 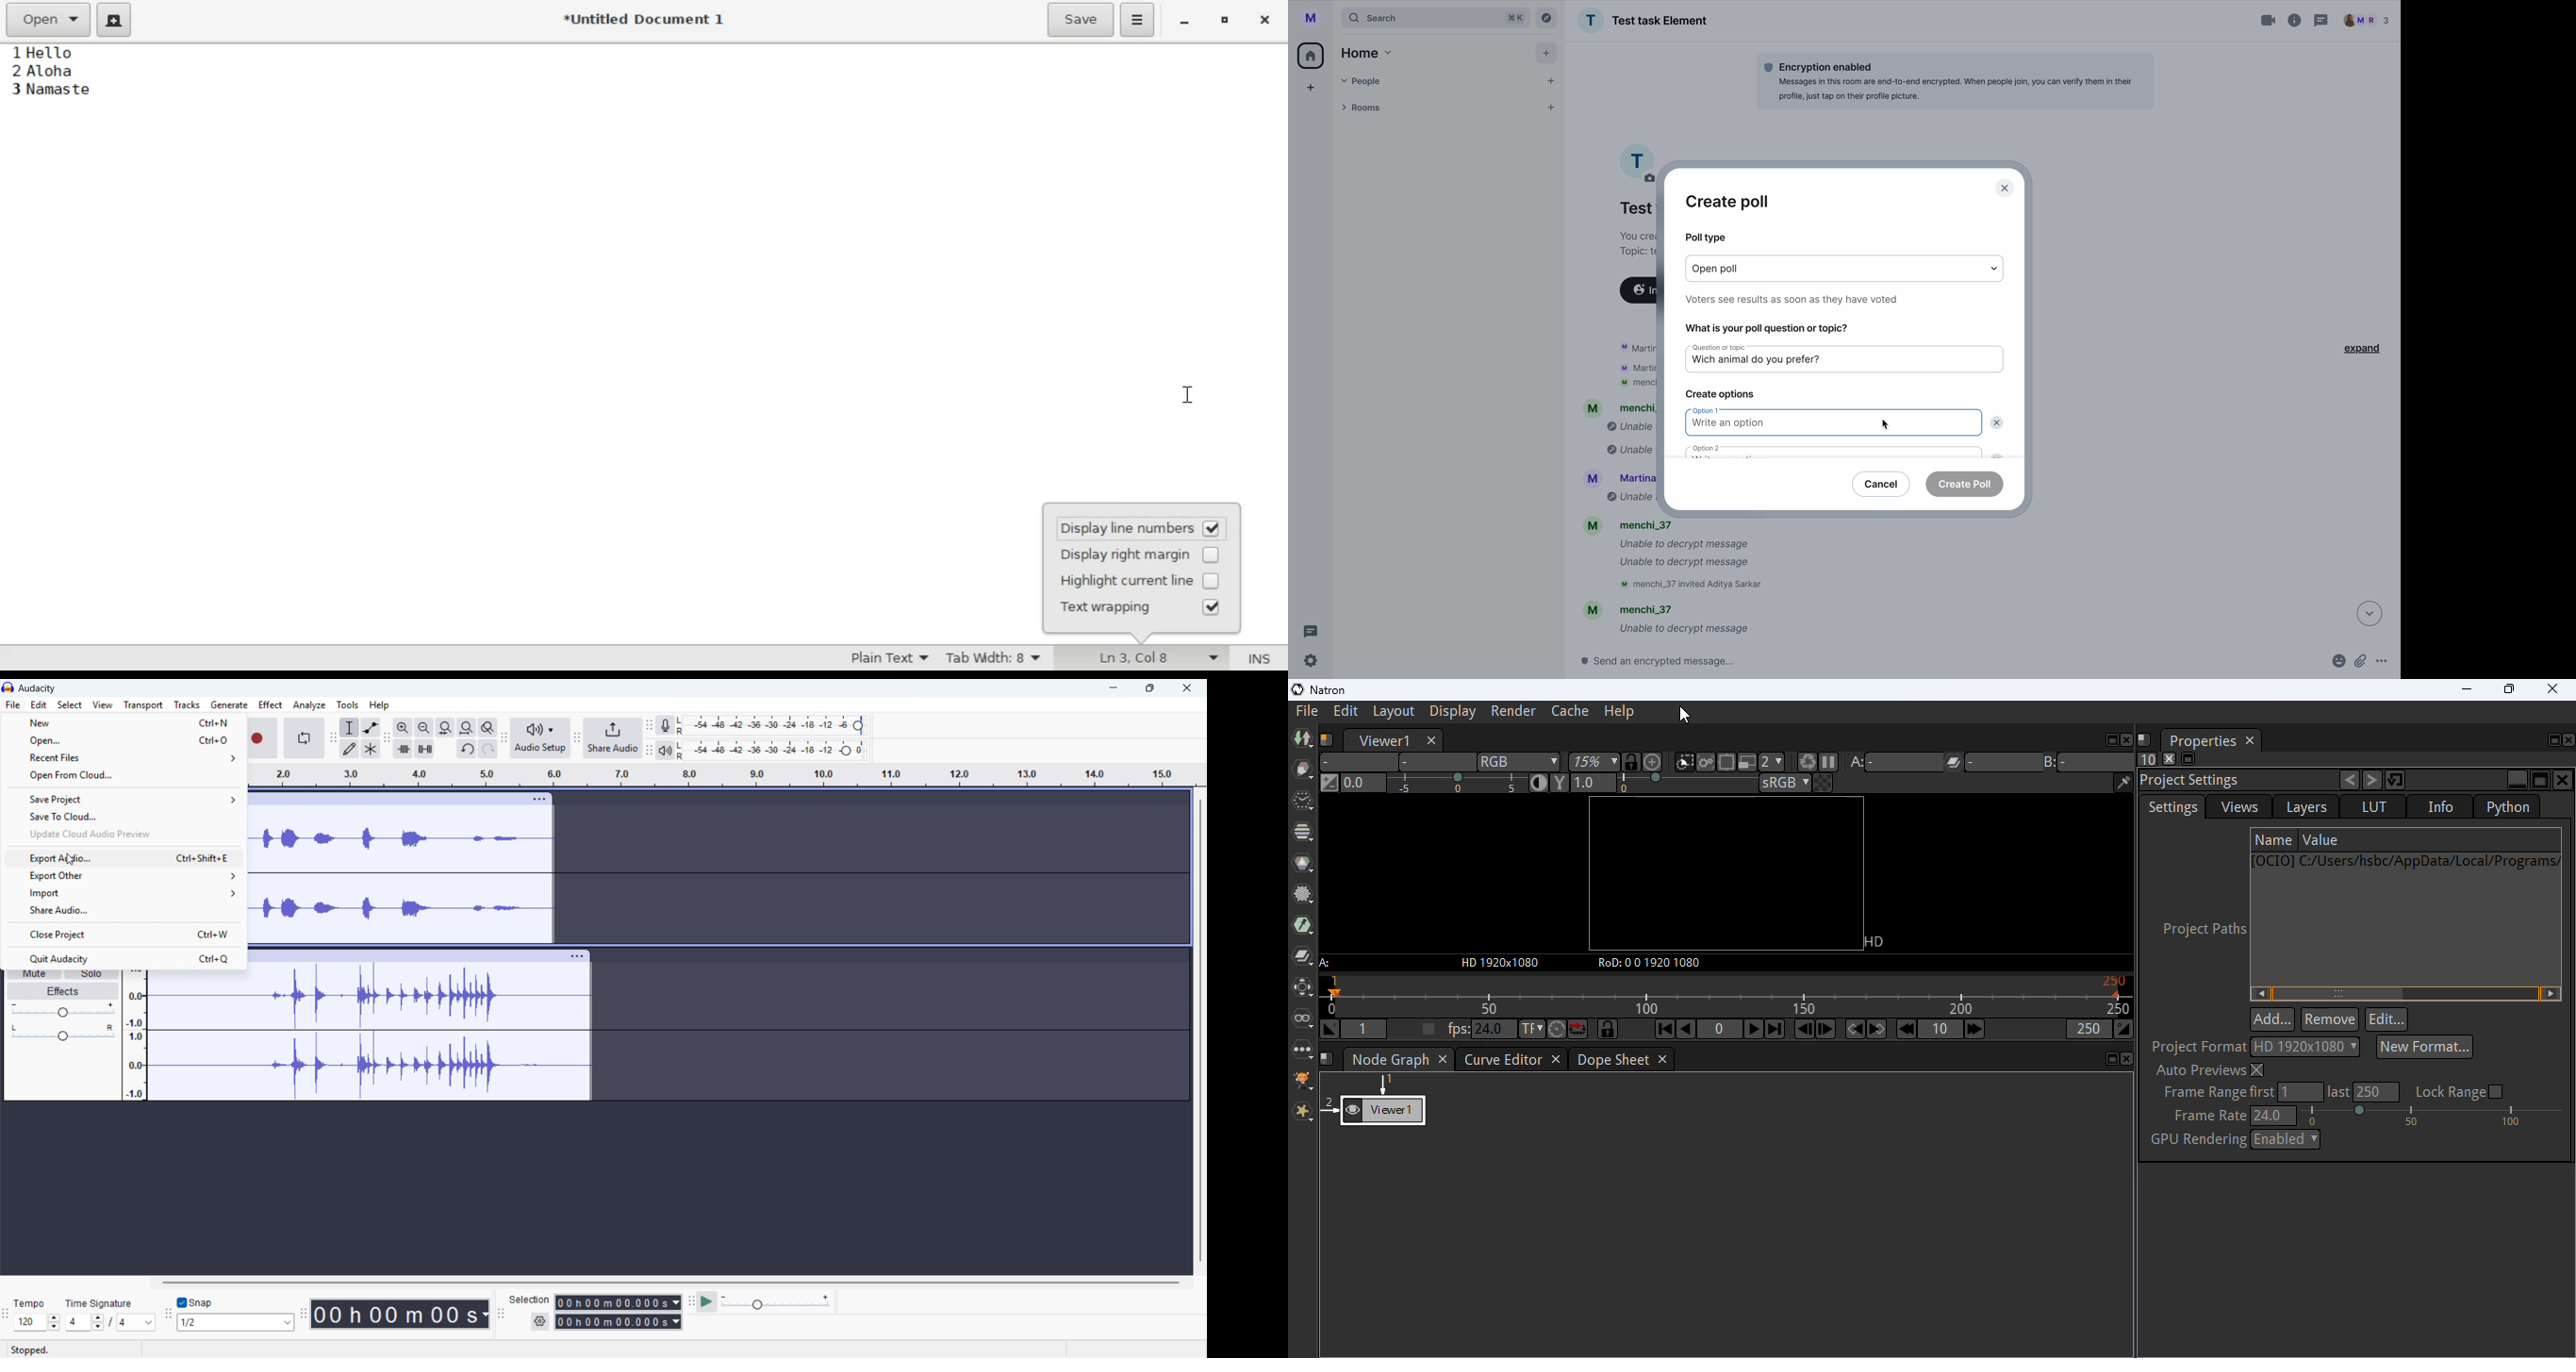 I want to click on Selection end time, so click(x=619, y=1322).